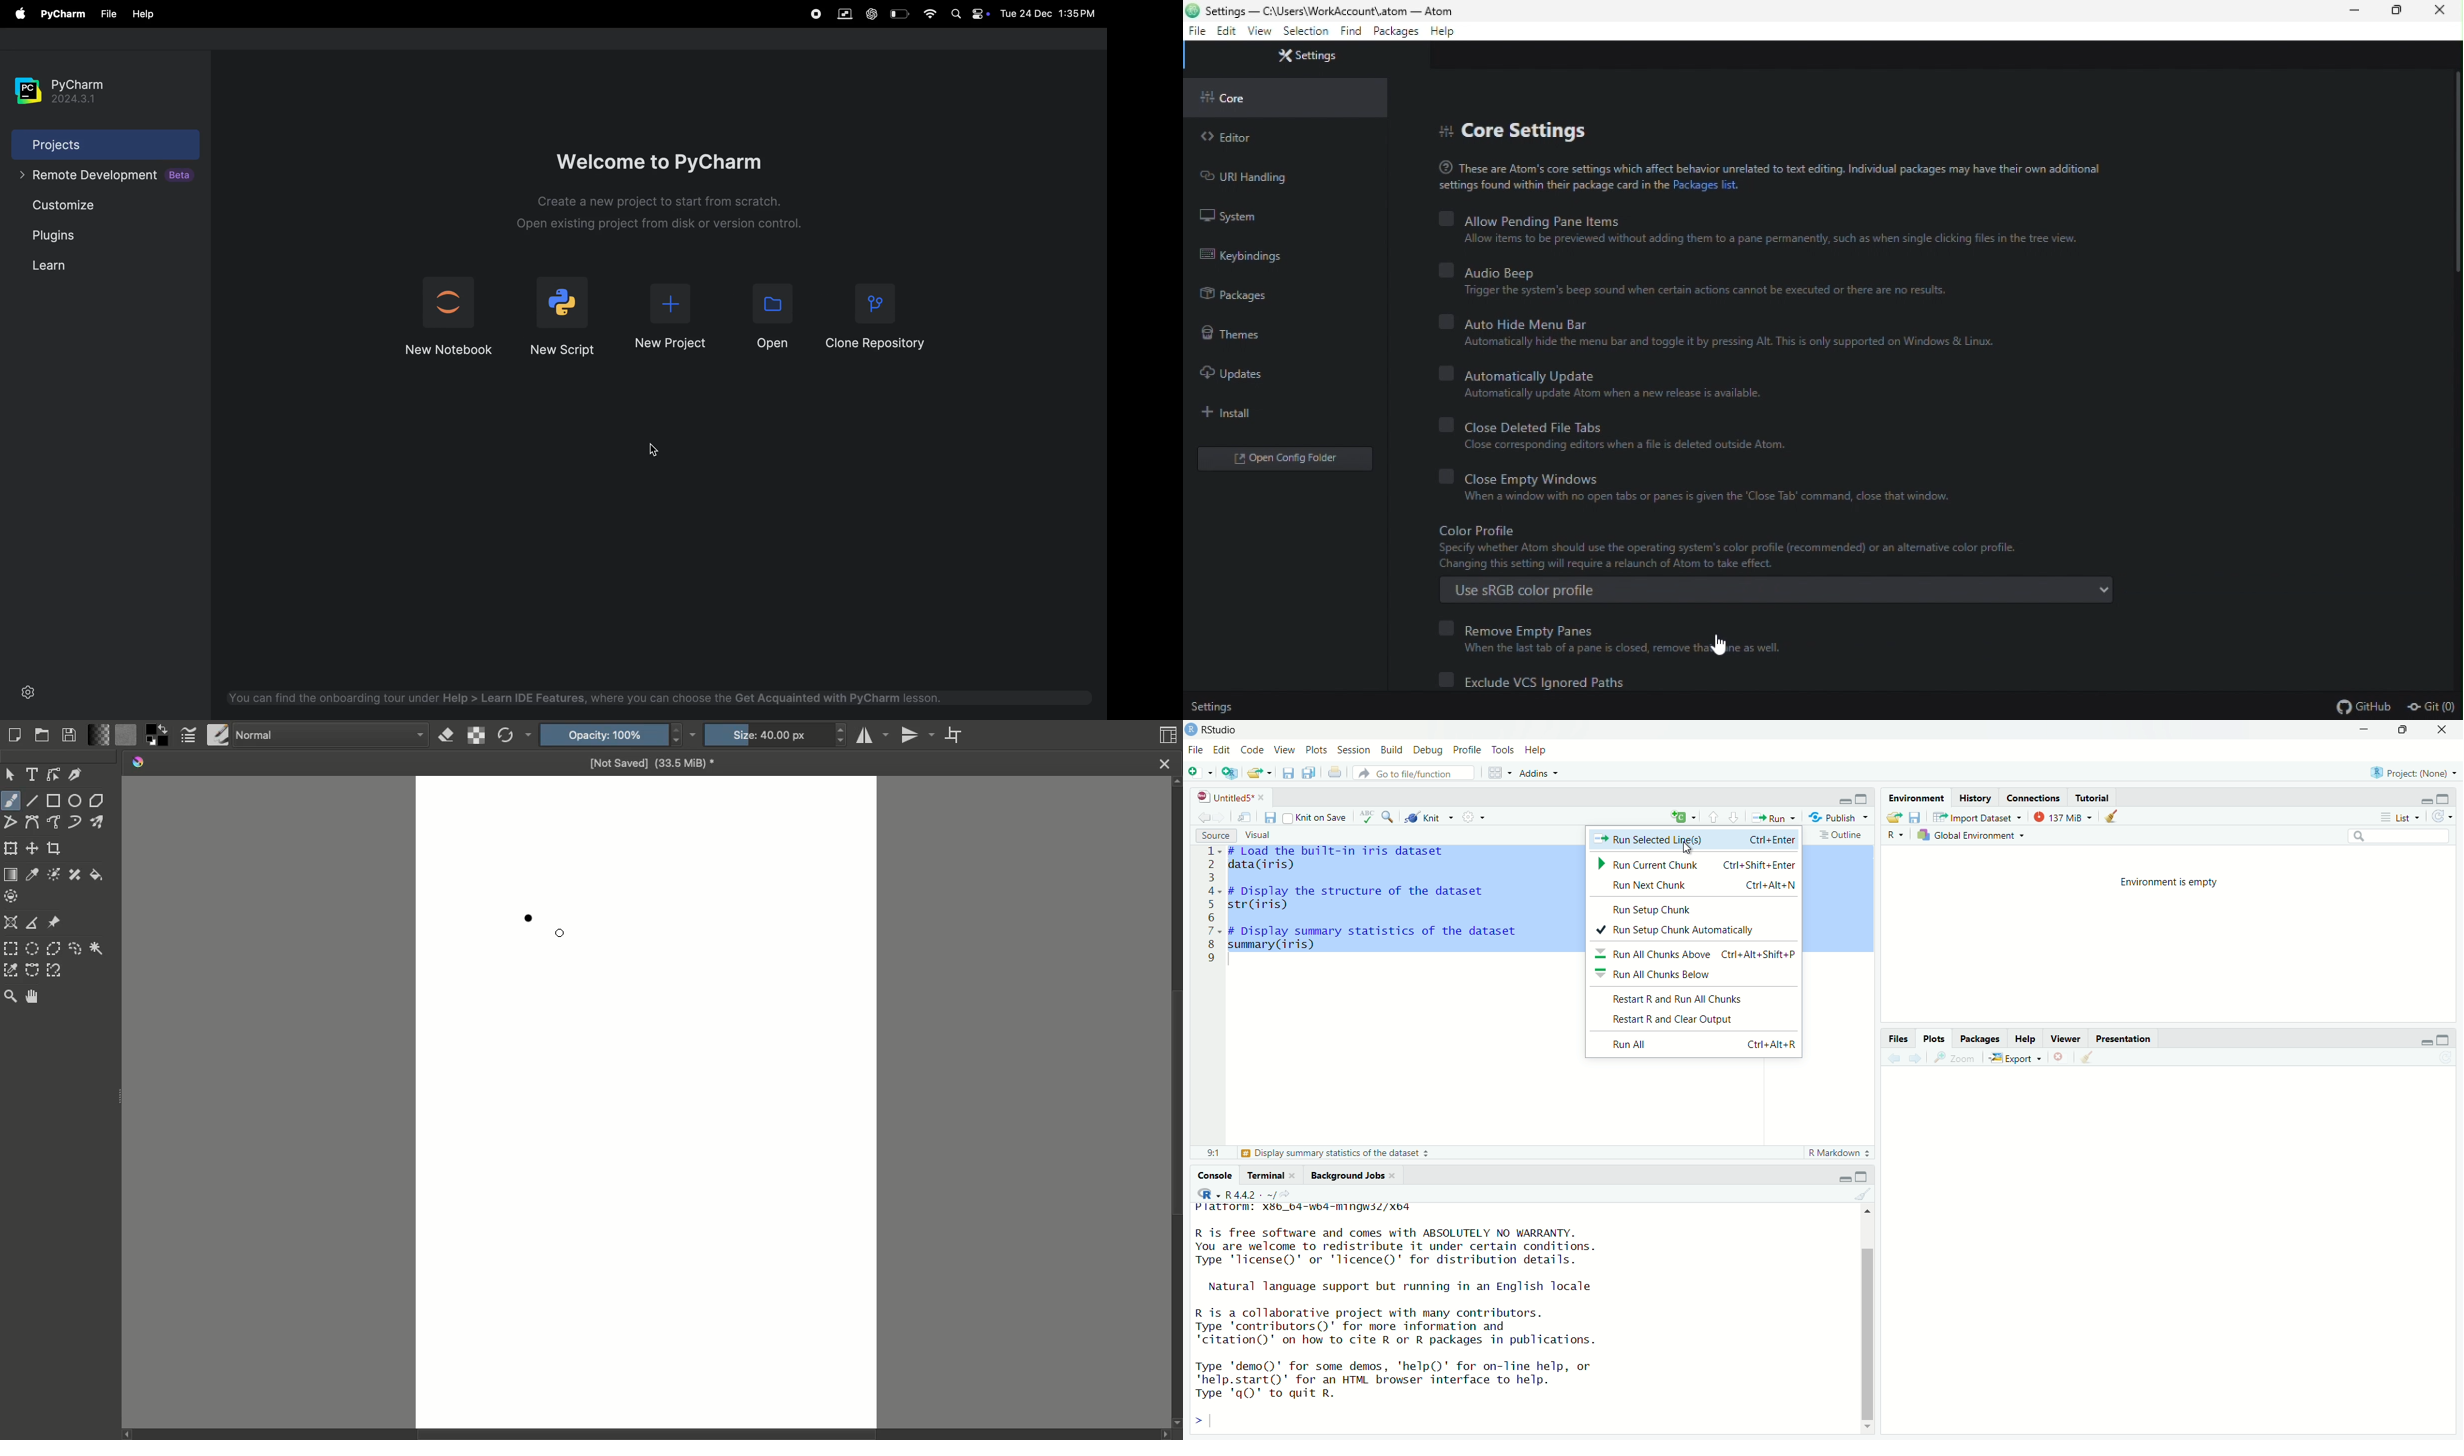 This screenshot has width=2464, height=1456. I want to click on Minimize, so click(2365, 729).